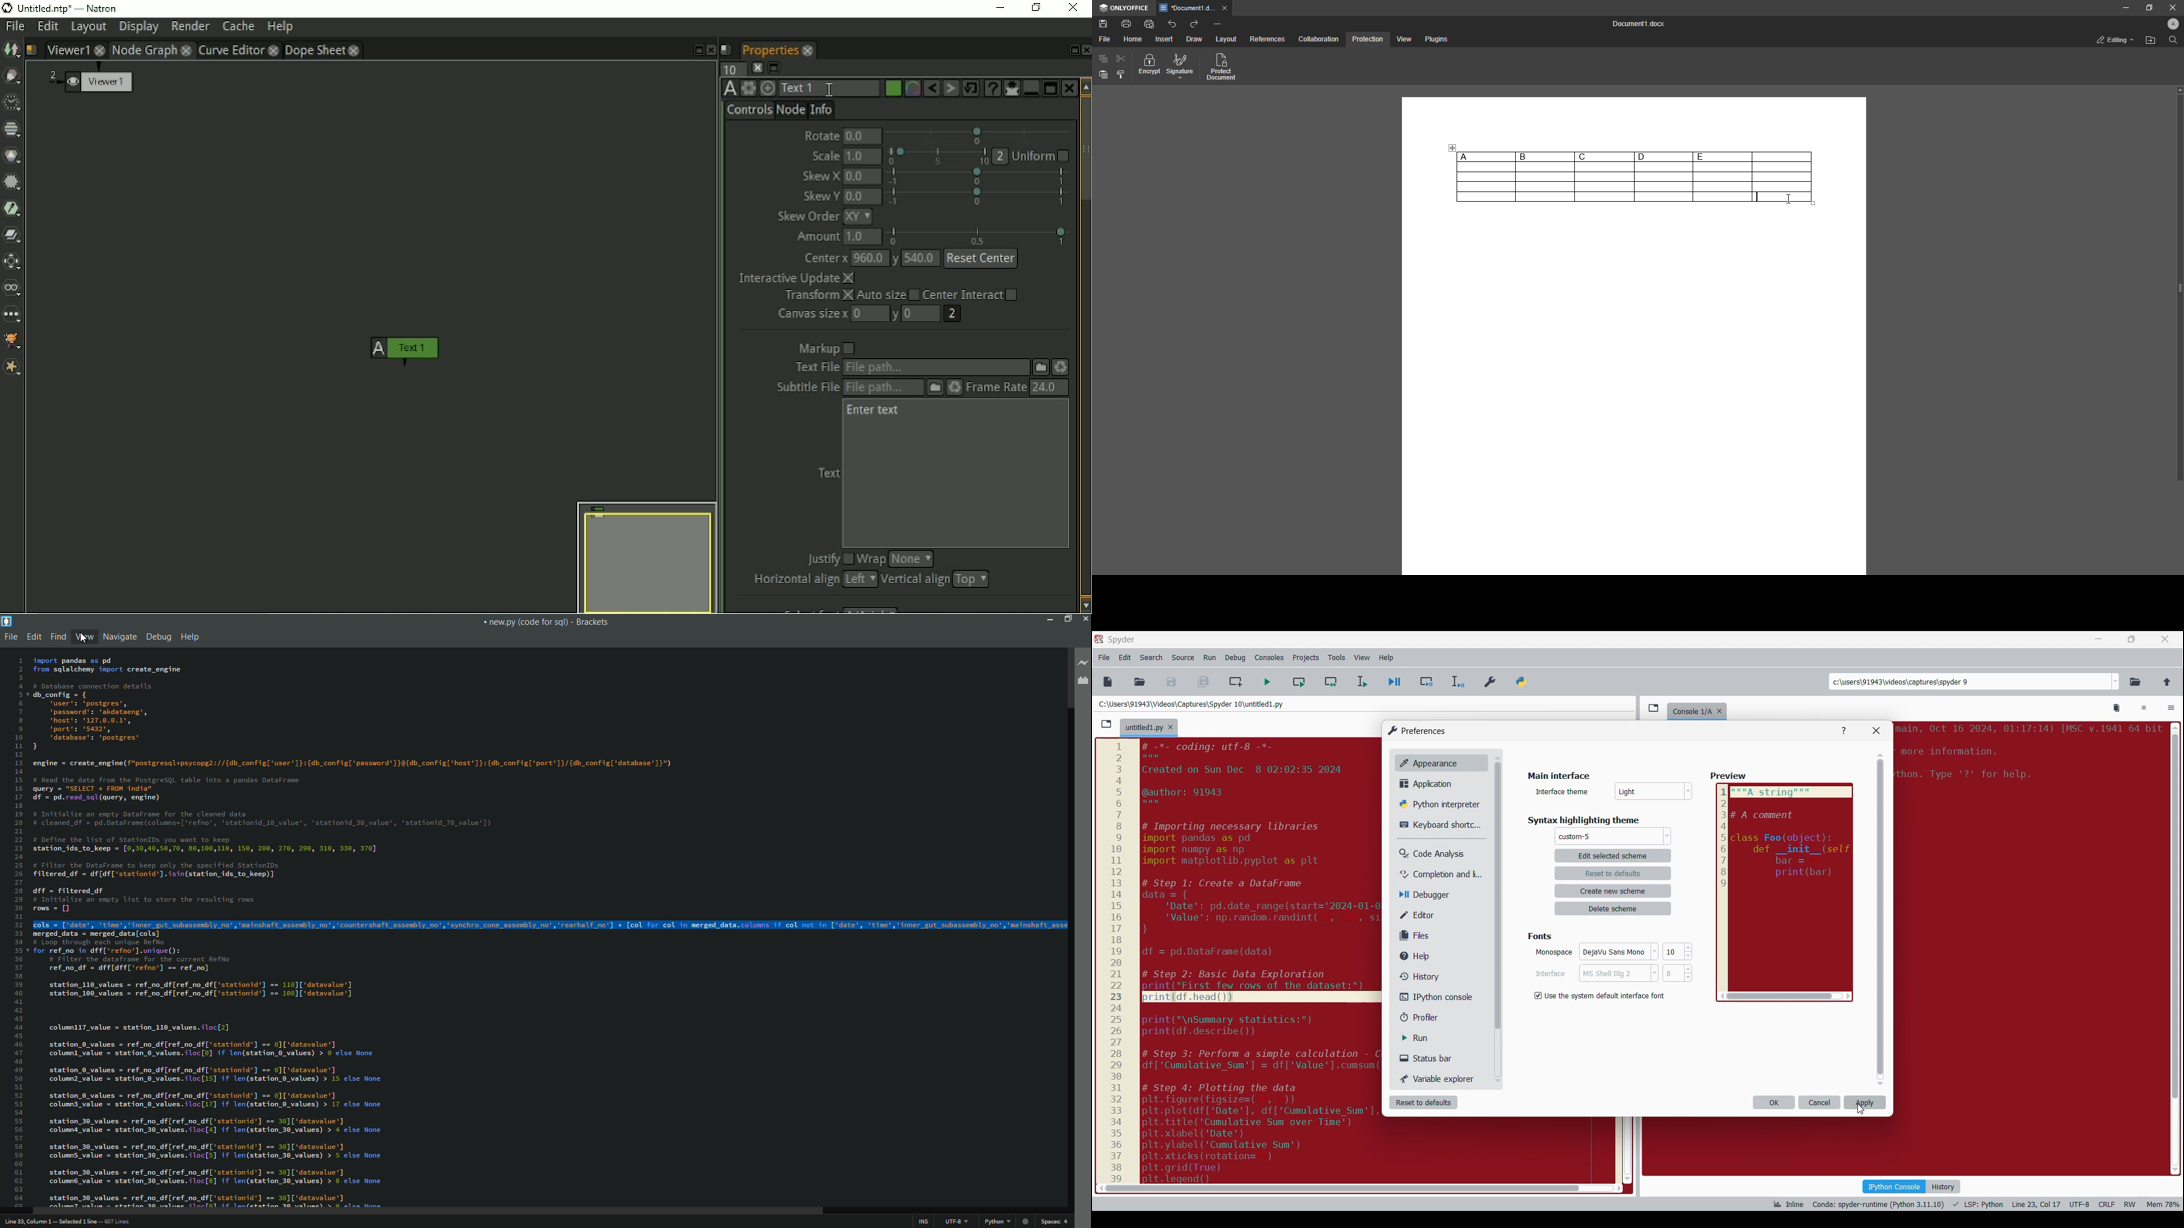 The height and width of the screenshot is (1232, 2184). What do you see at coordinates (1613, 873) in the screenshot?
I see `reset to defaults` at bounding box center [1613, 873].